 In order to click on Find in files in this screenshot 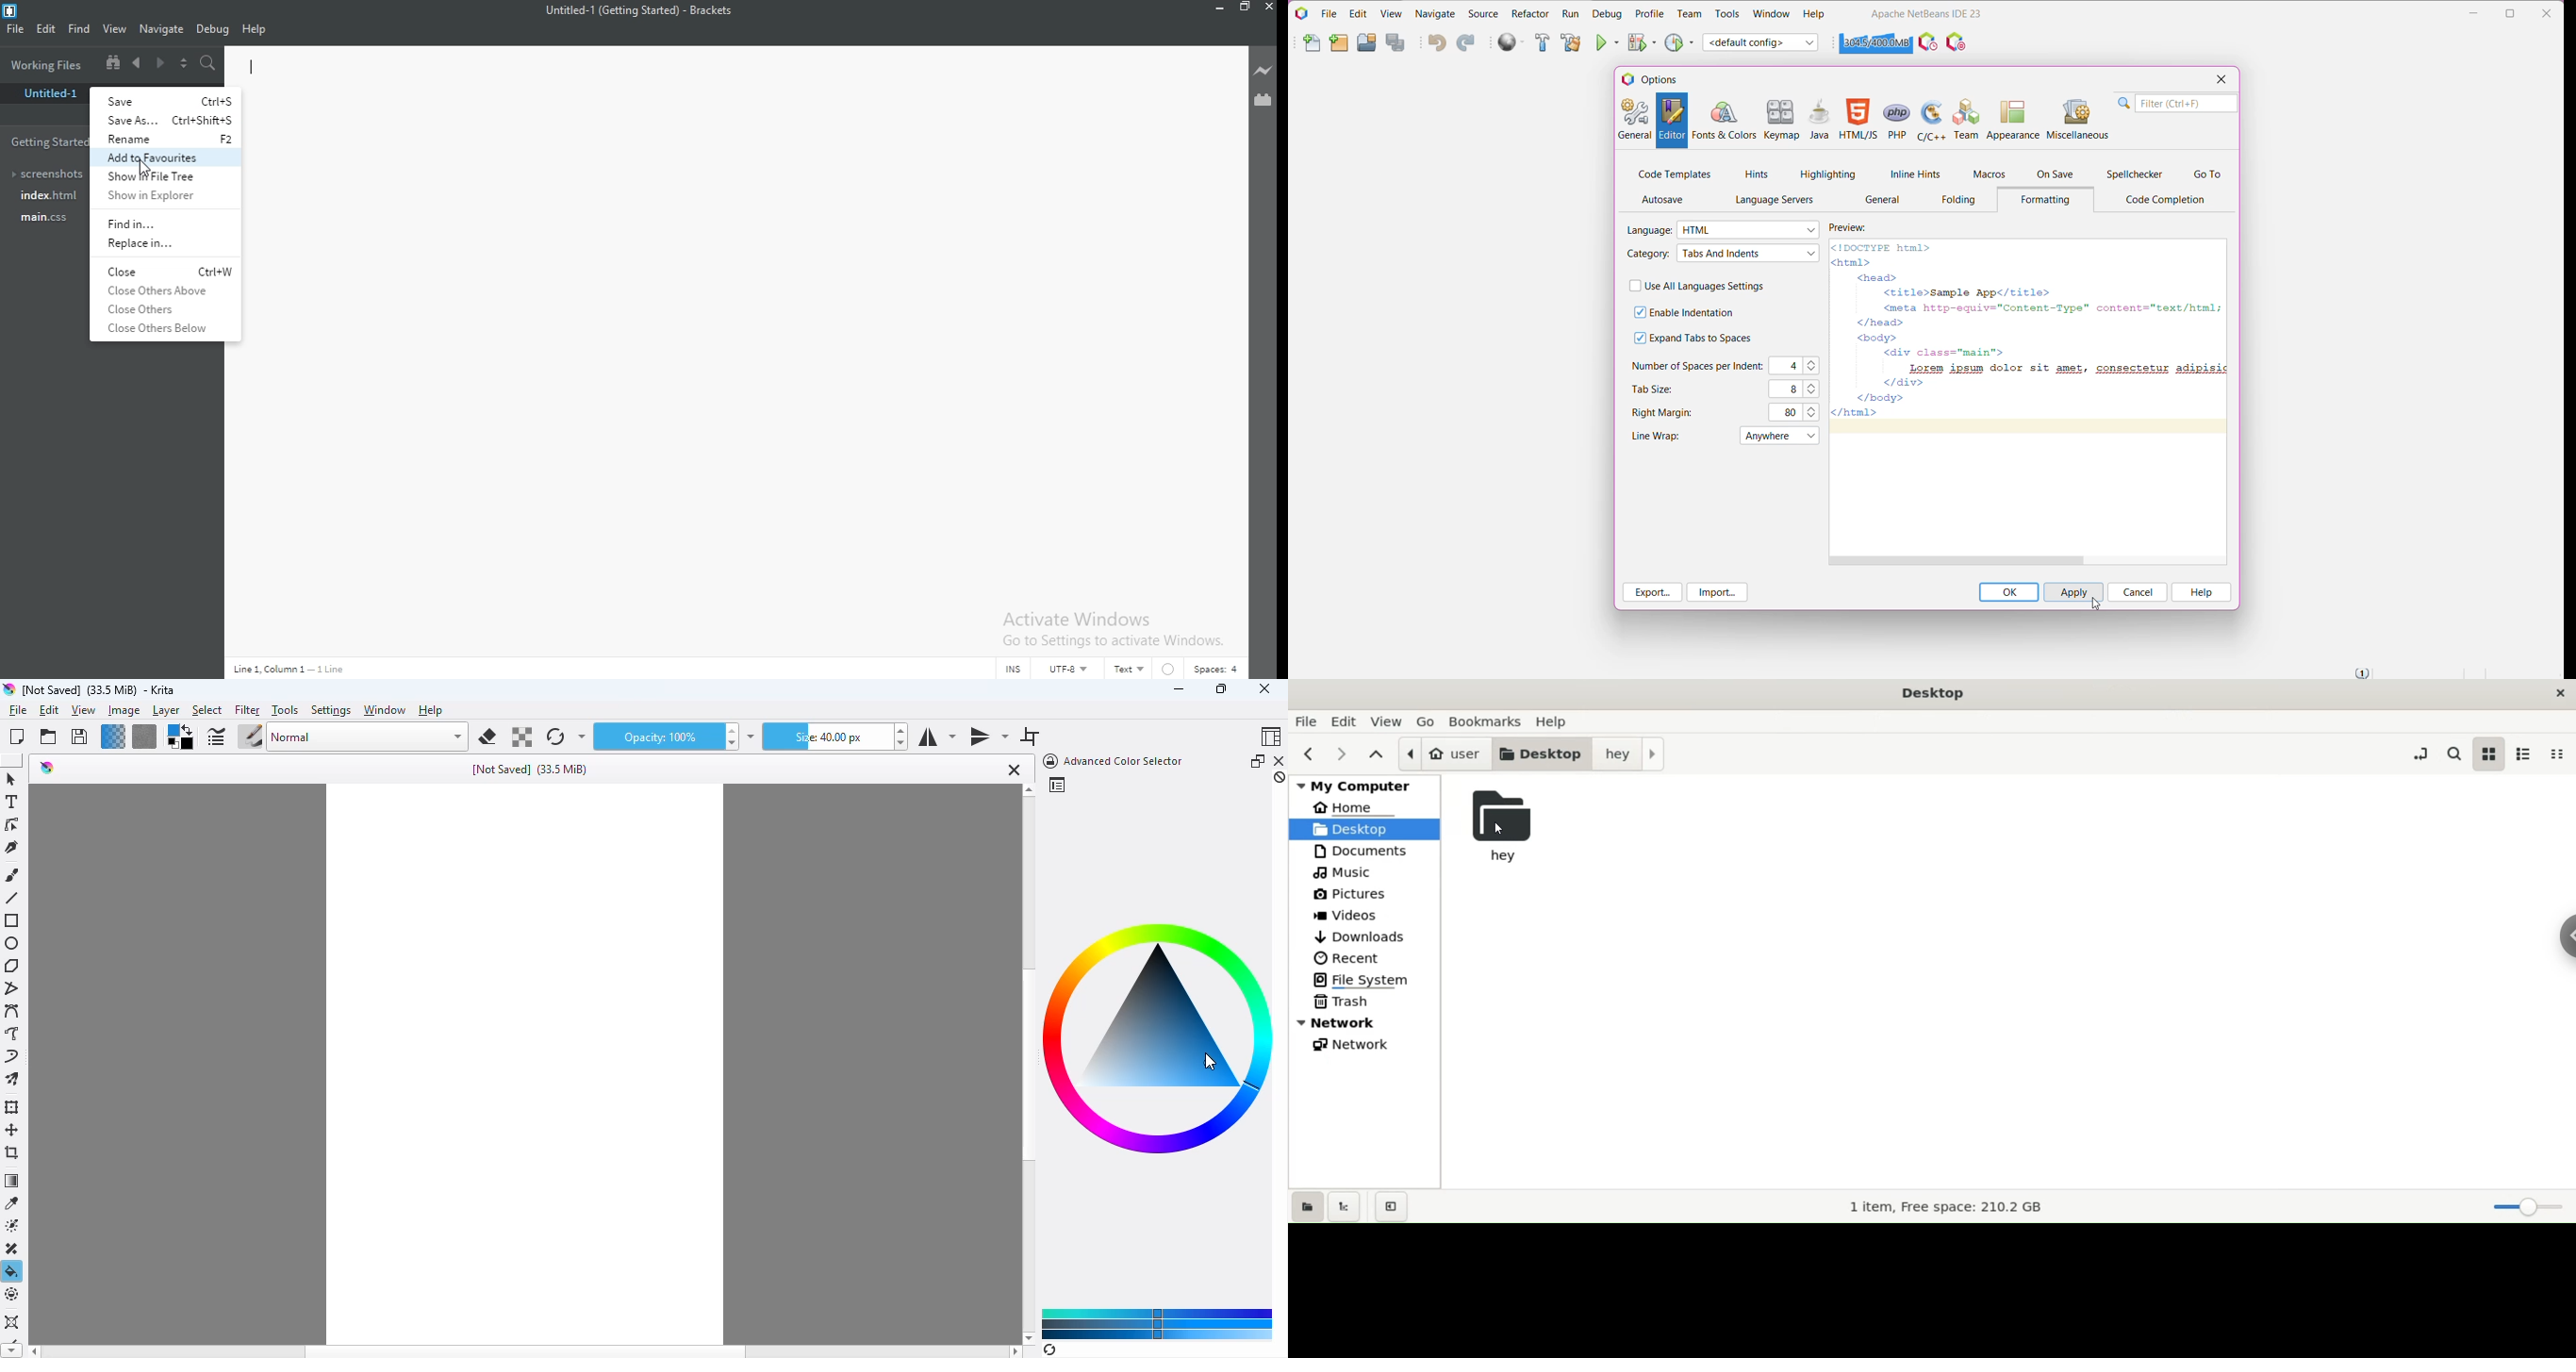, I will do `click(208, 65)`.